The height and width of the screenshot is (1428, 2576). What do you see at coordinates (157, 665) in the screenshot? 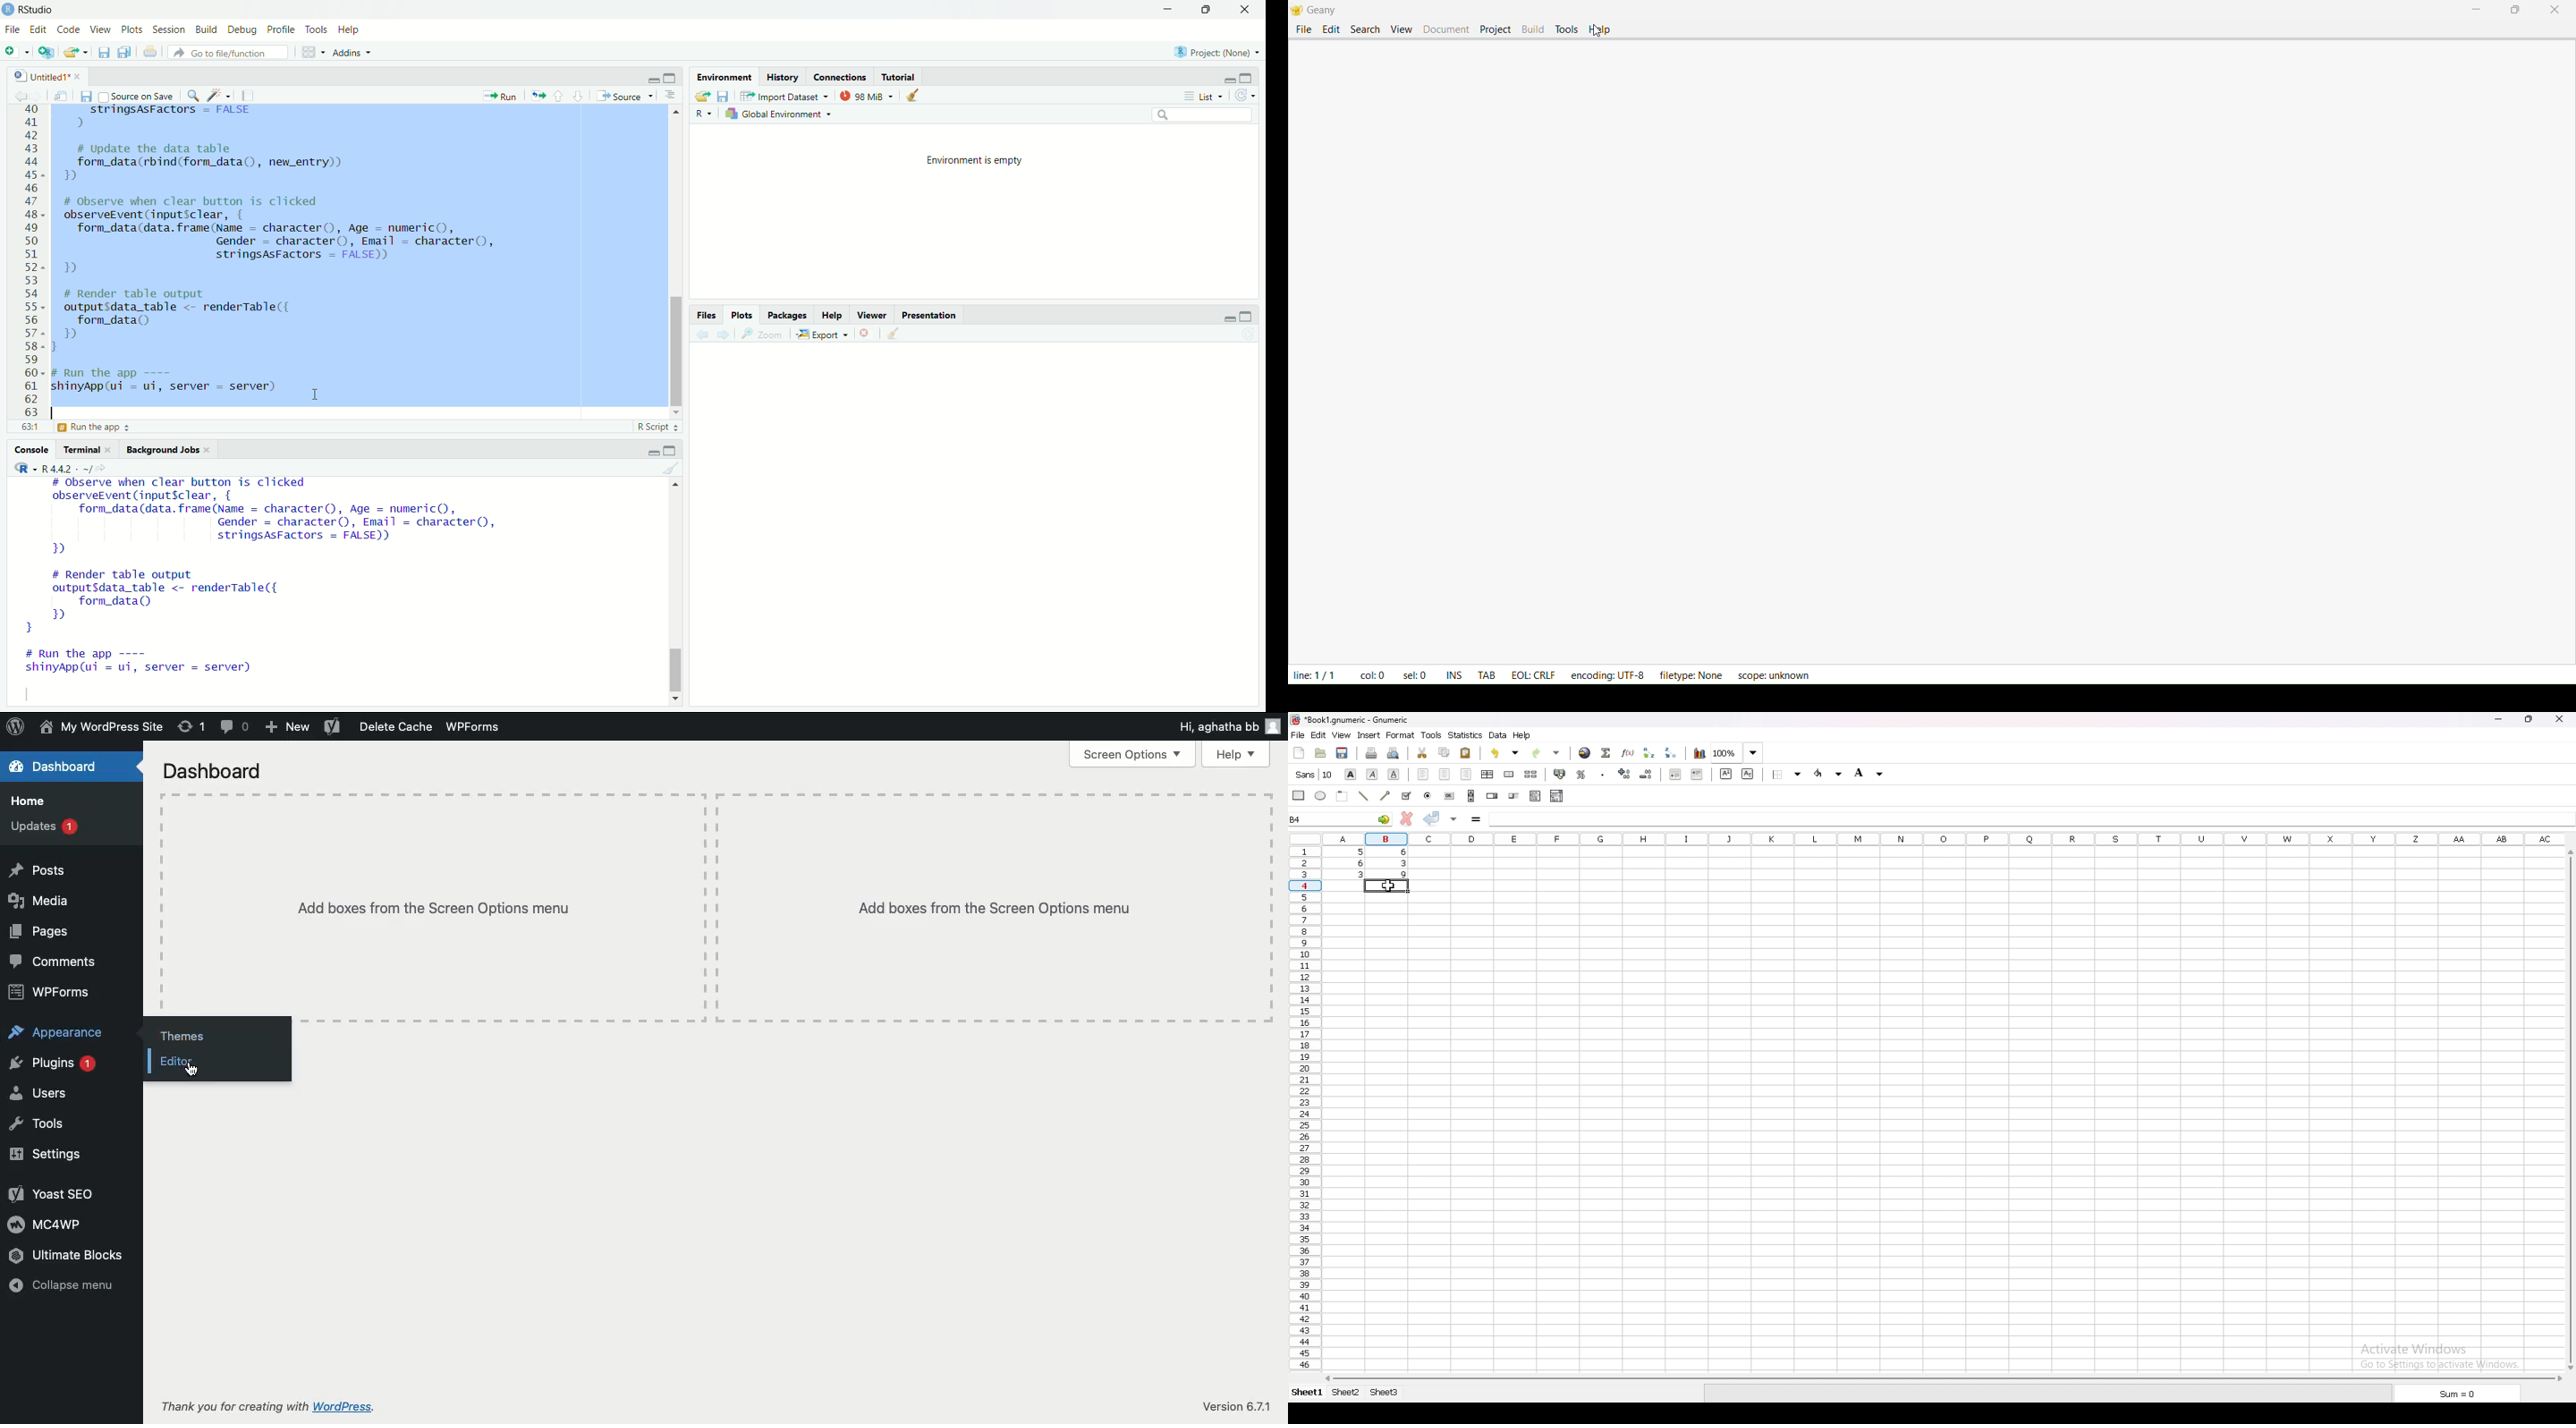
I see `code to run the app` at bounding box center [157, 665].